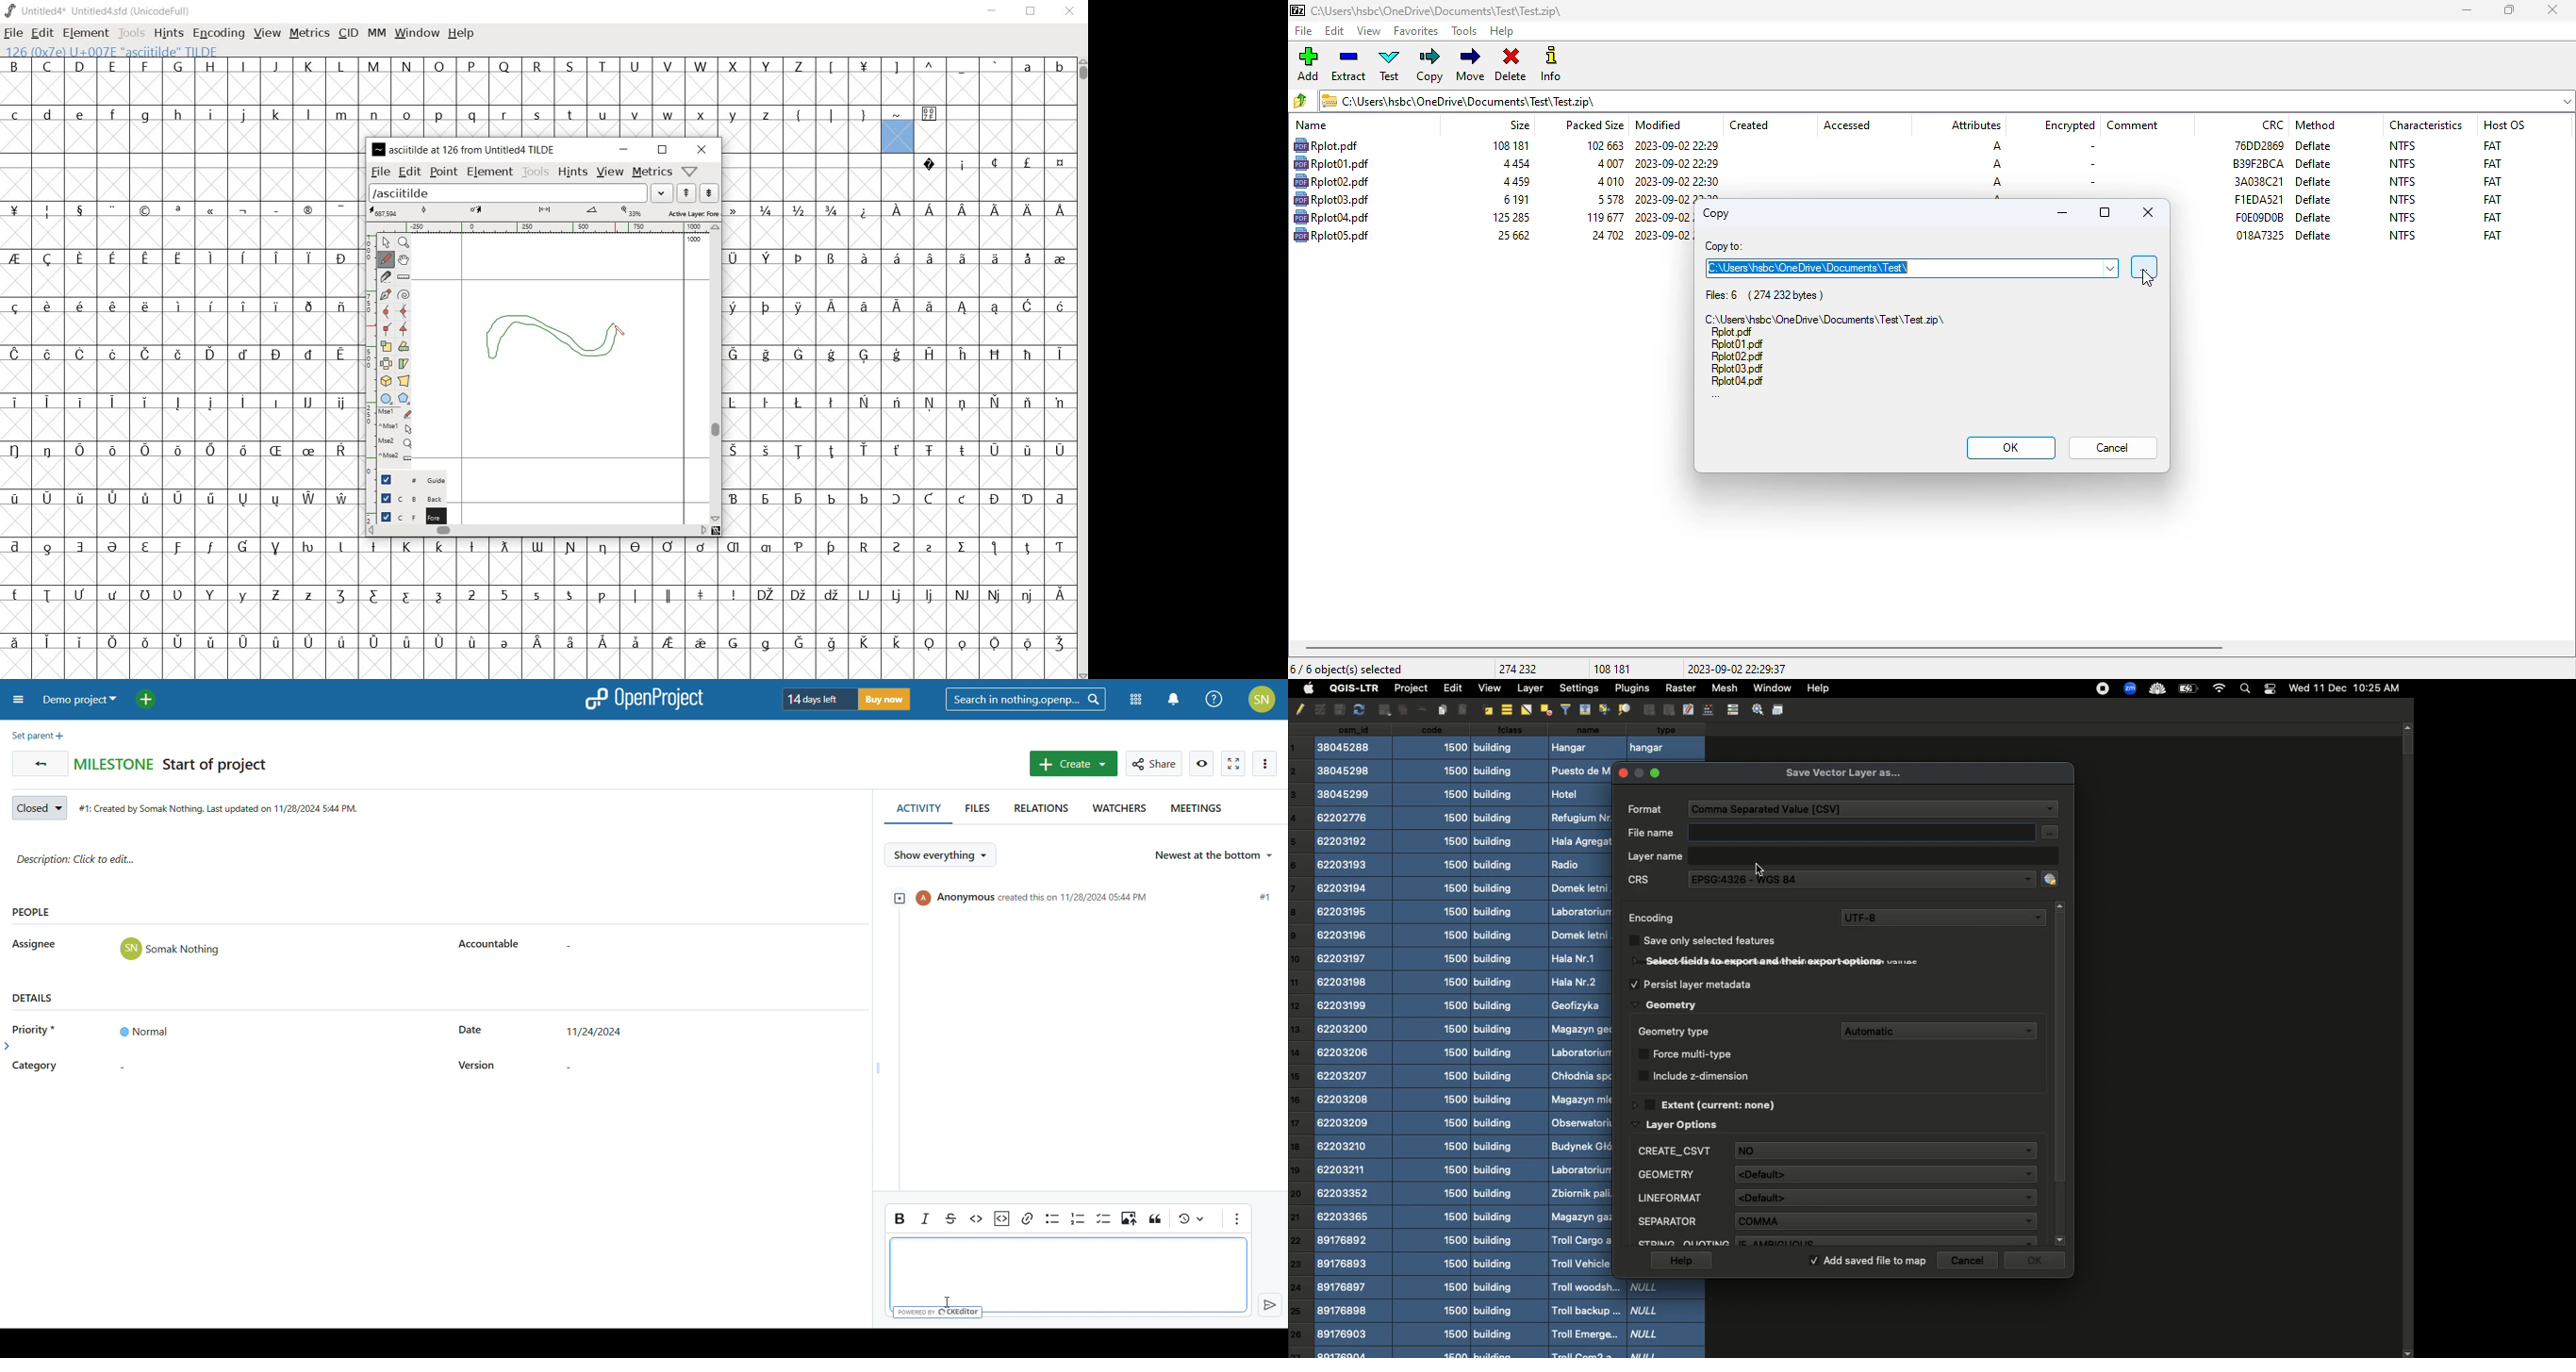 Image resolution: width=2576 pixels, height=1372 pixels. Describe the element at coordinates (1510, 145) in the screenshot. I see `size` at that location.